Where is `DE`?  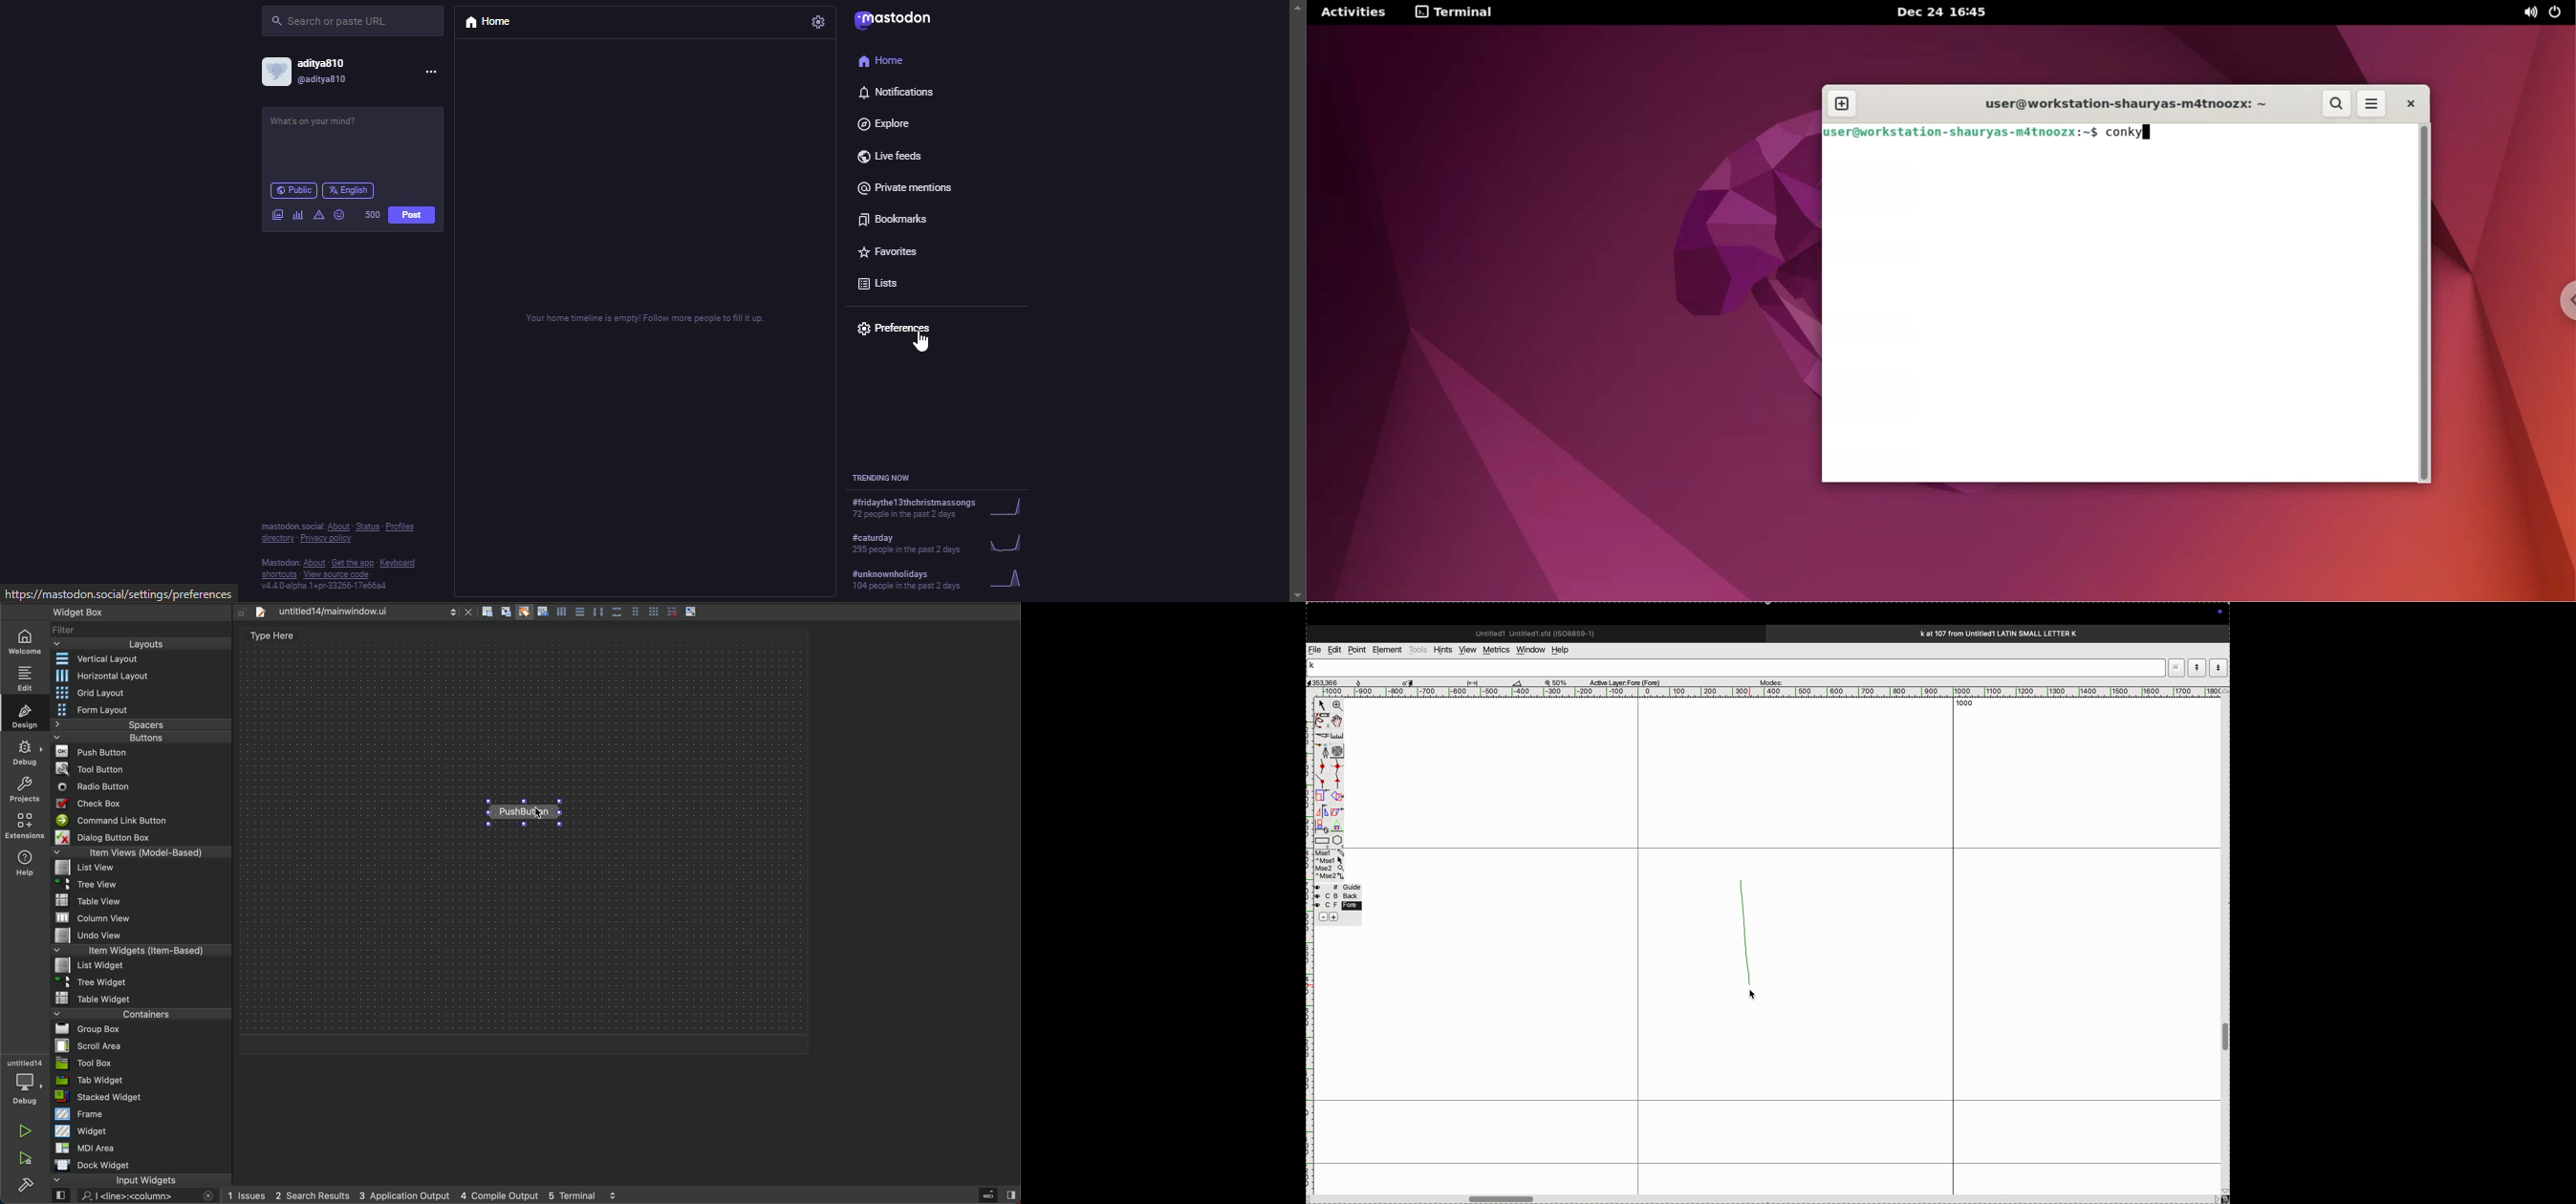
DE is located at coordinates (23, 754).